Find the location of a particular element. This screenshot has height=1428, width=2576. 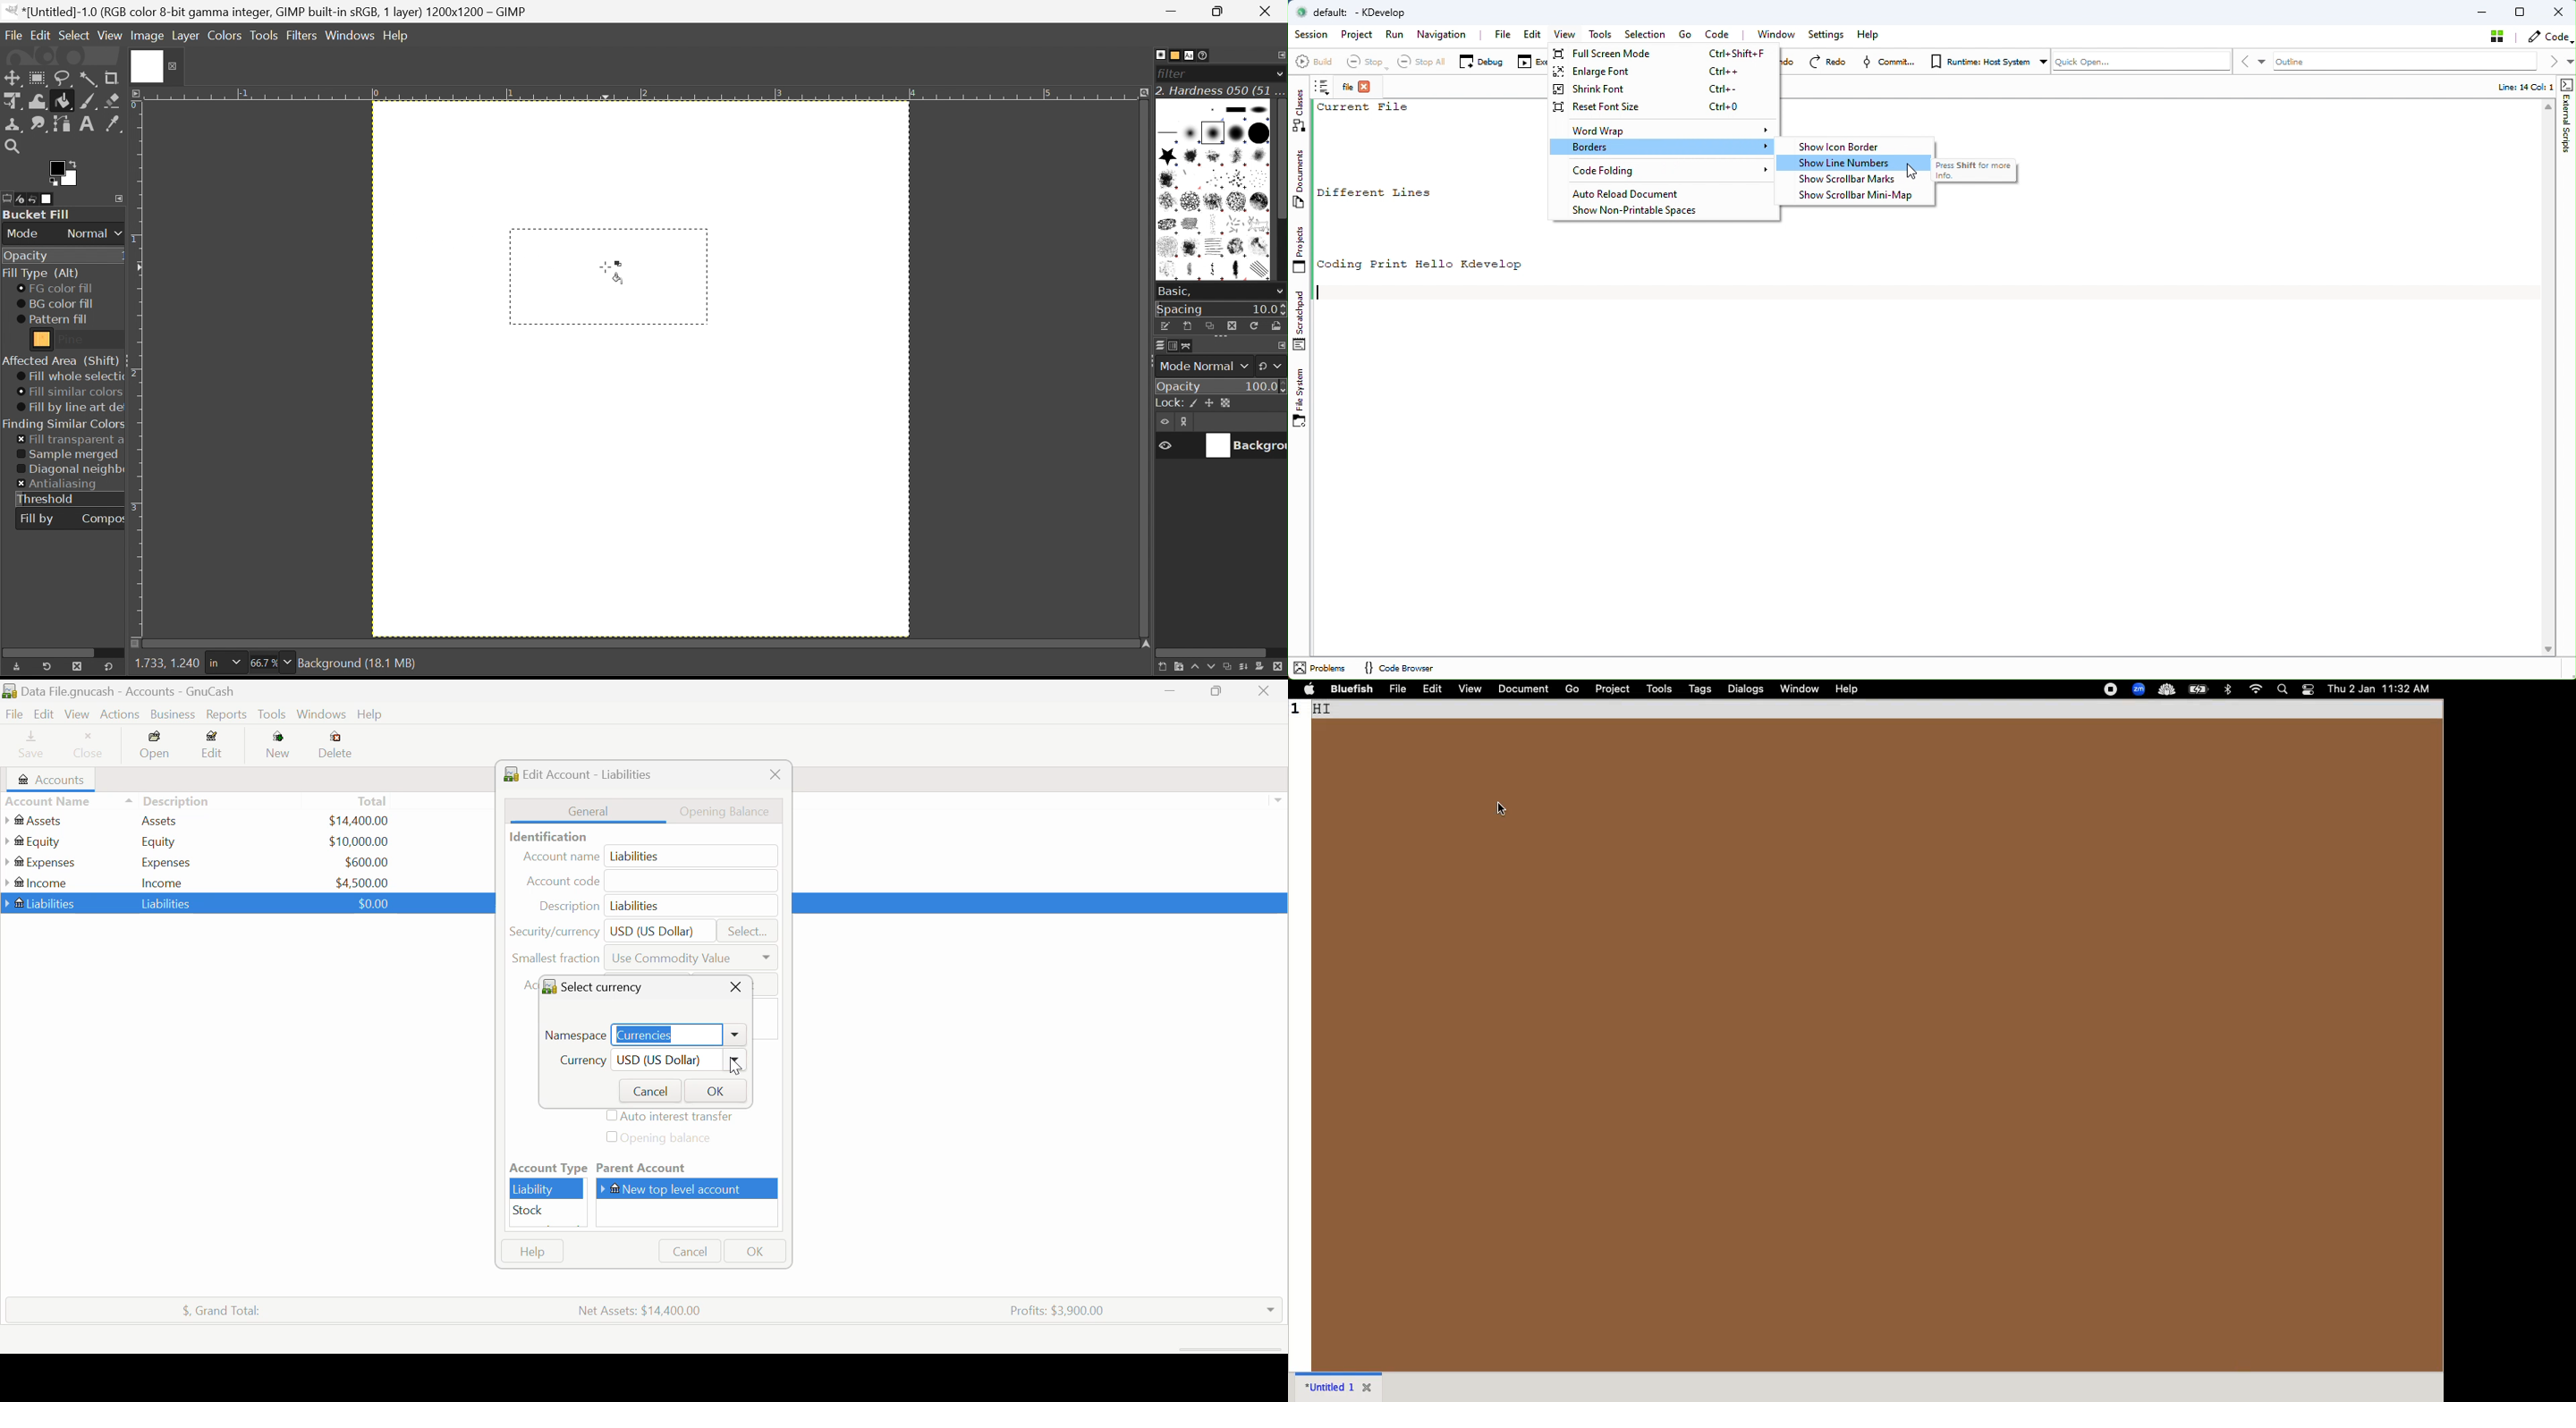

Actions is located at coordinates (118, 714).